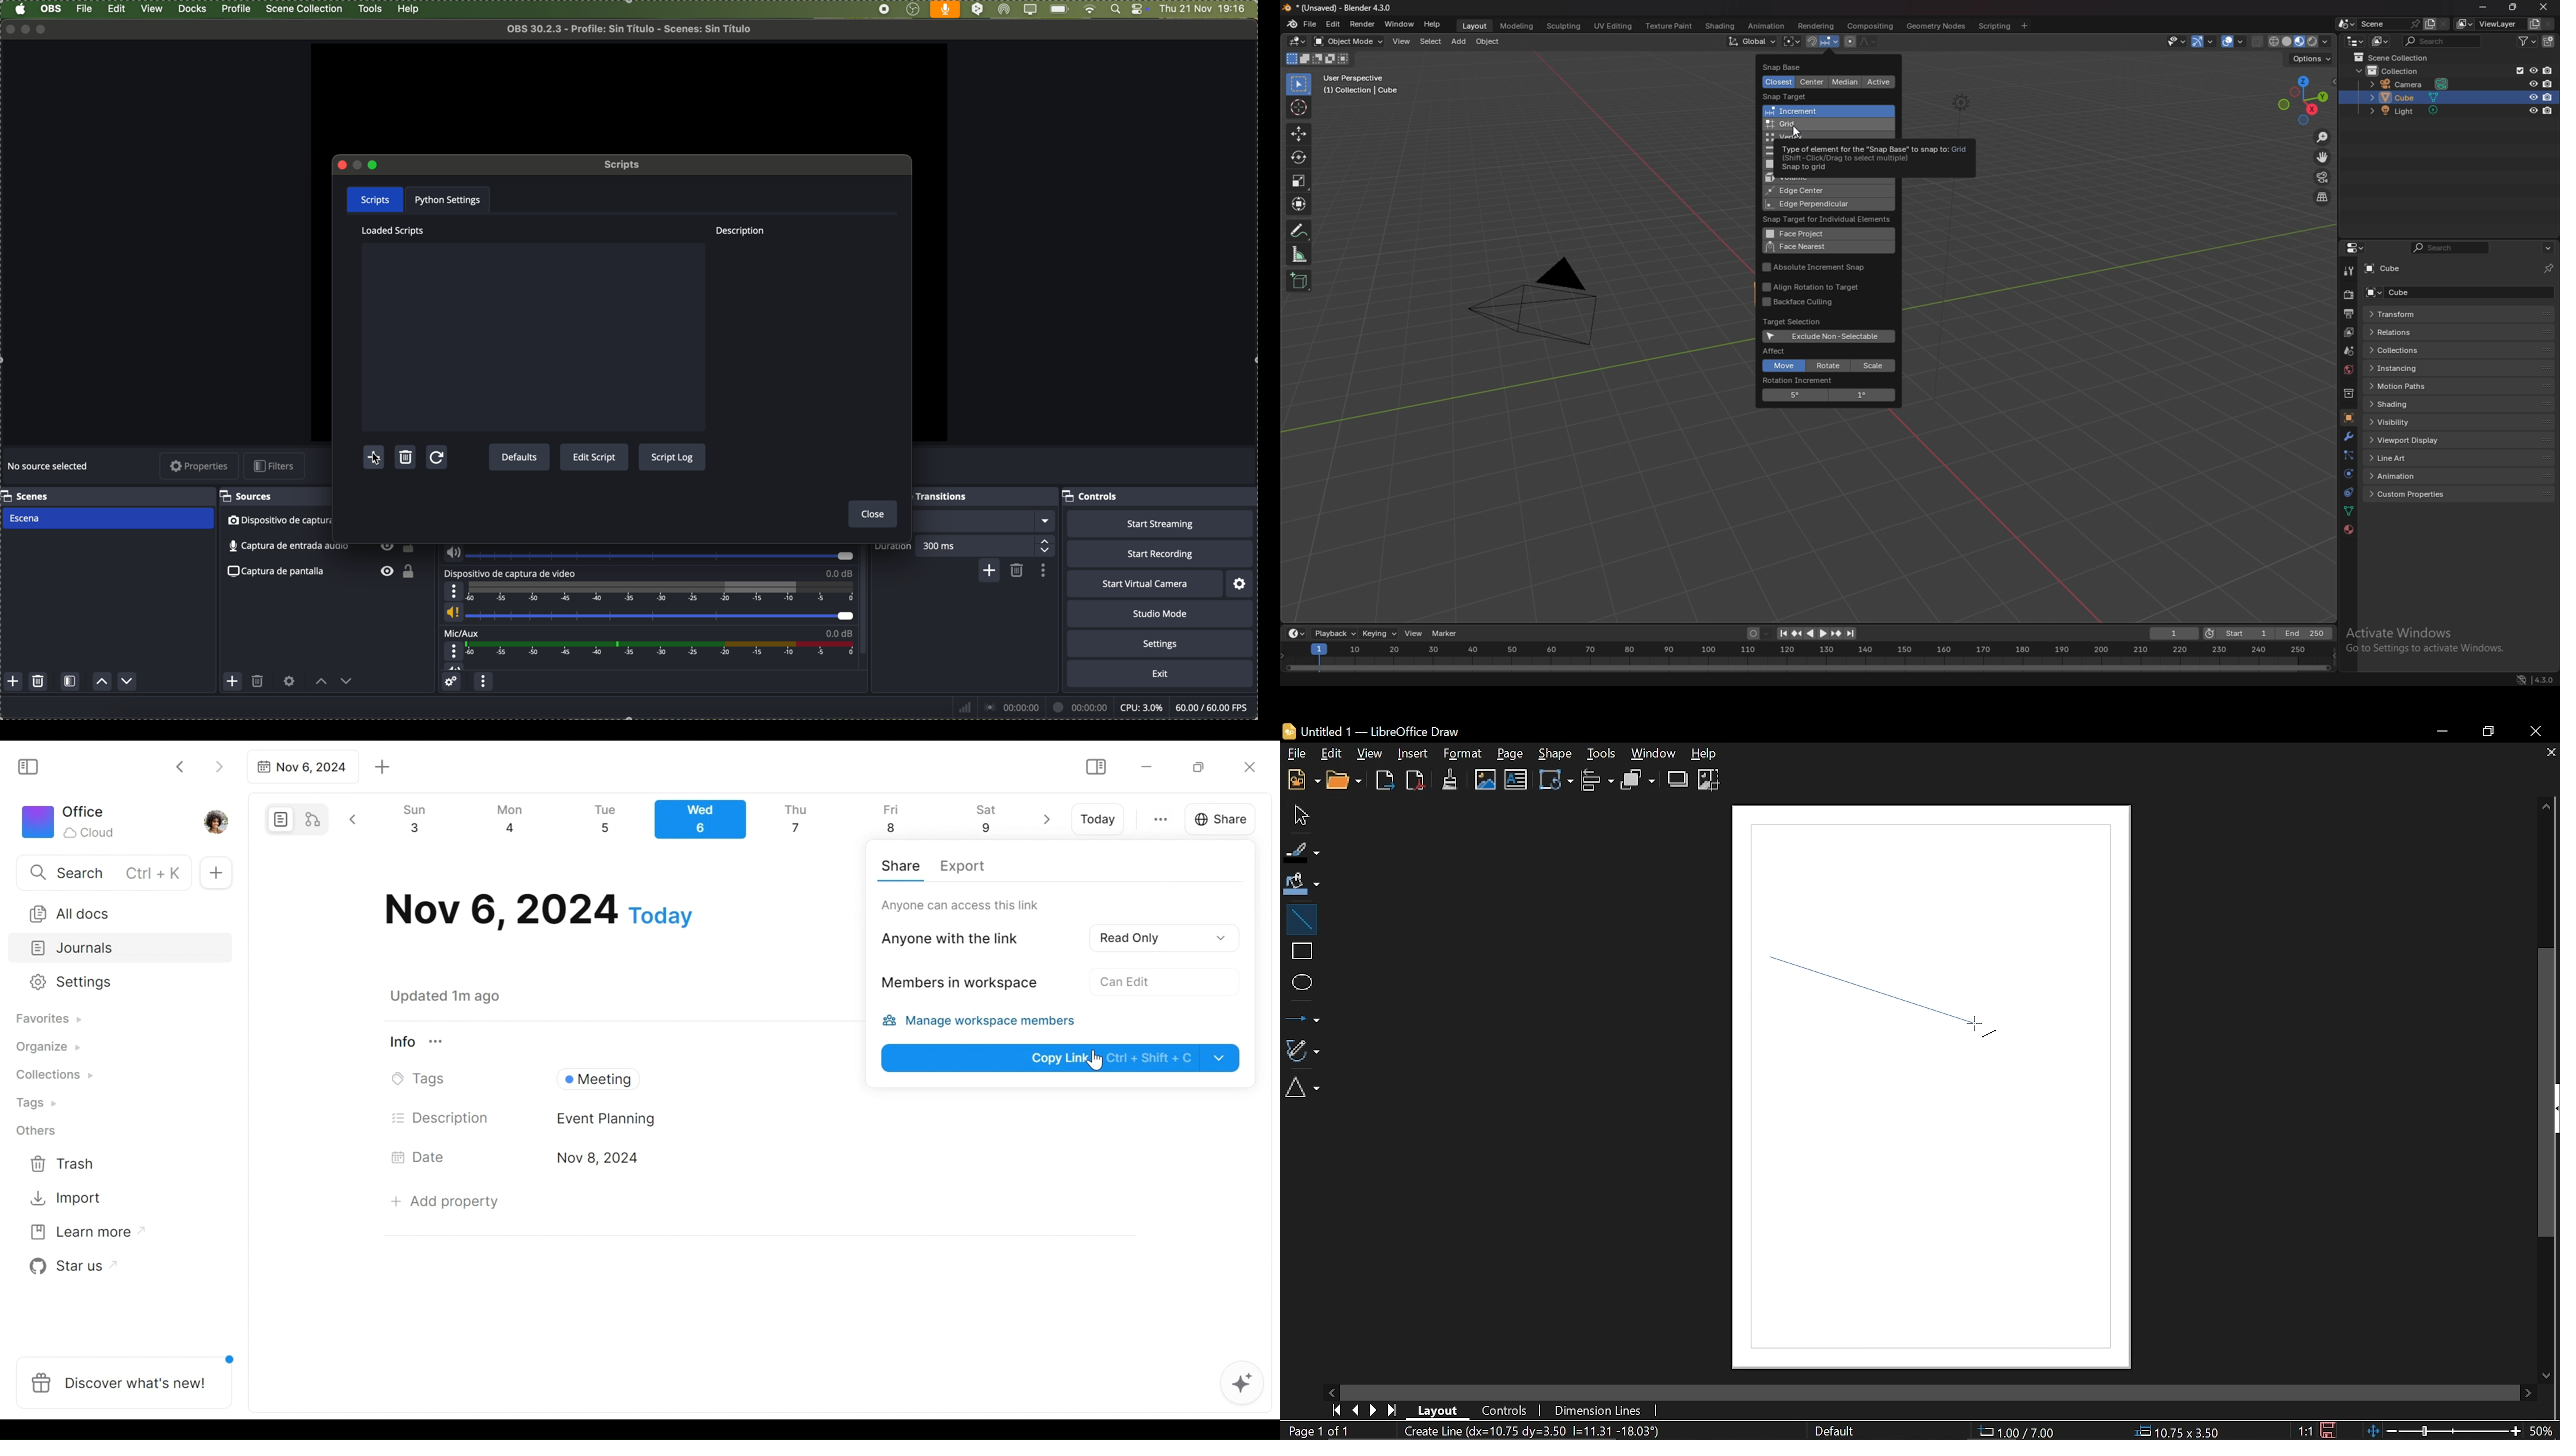 This screenshot has width=2576, height=1456. What do you see at coordinates (2544, 1431) in the screenshot?
I see `Current zoom` at bounding box center [2544, 1431].